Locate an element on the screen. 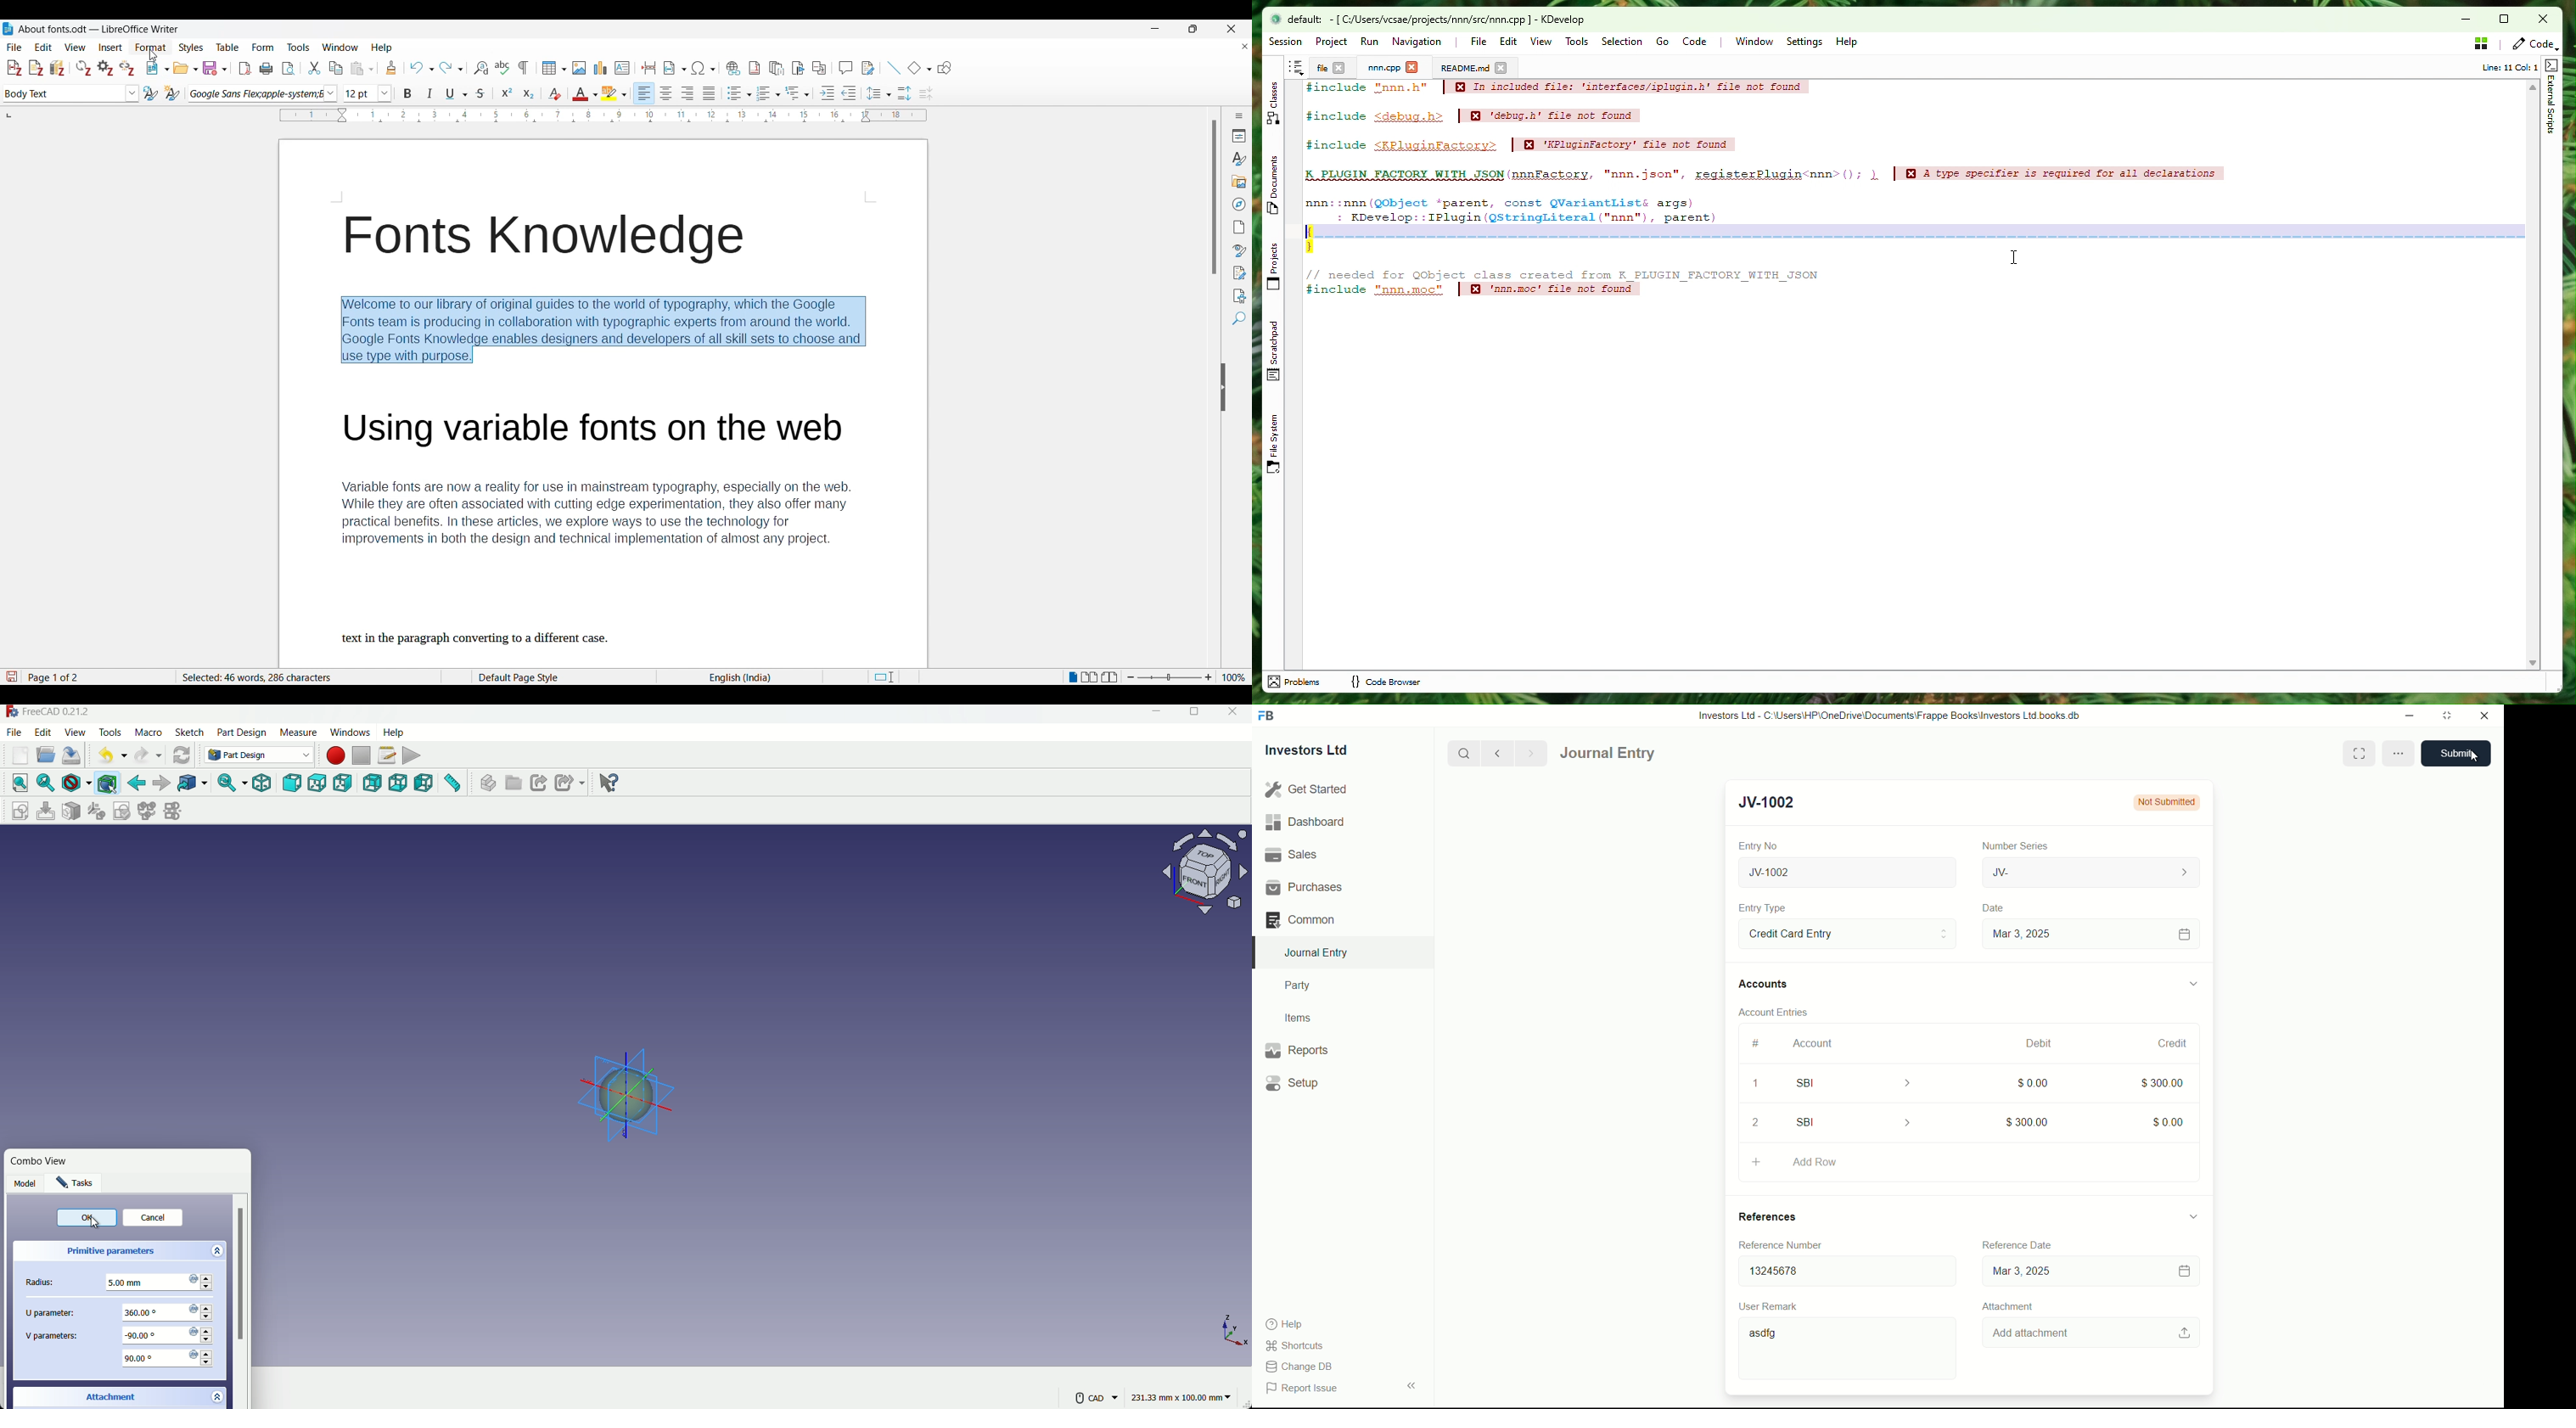 The width and height of the screenshot is (2576, 1428). Refresh  is located at coordinates (83, 68).